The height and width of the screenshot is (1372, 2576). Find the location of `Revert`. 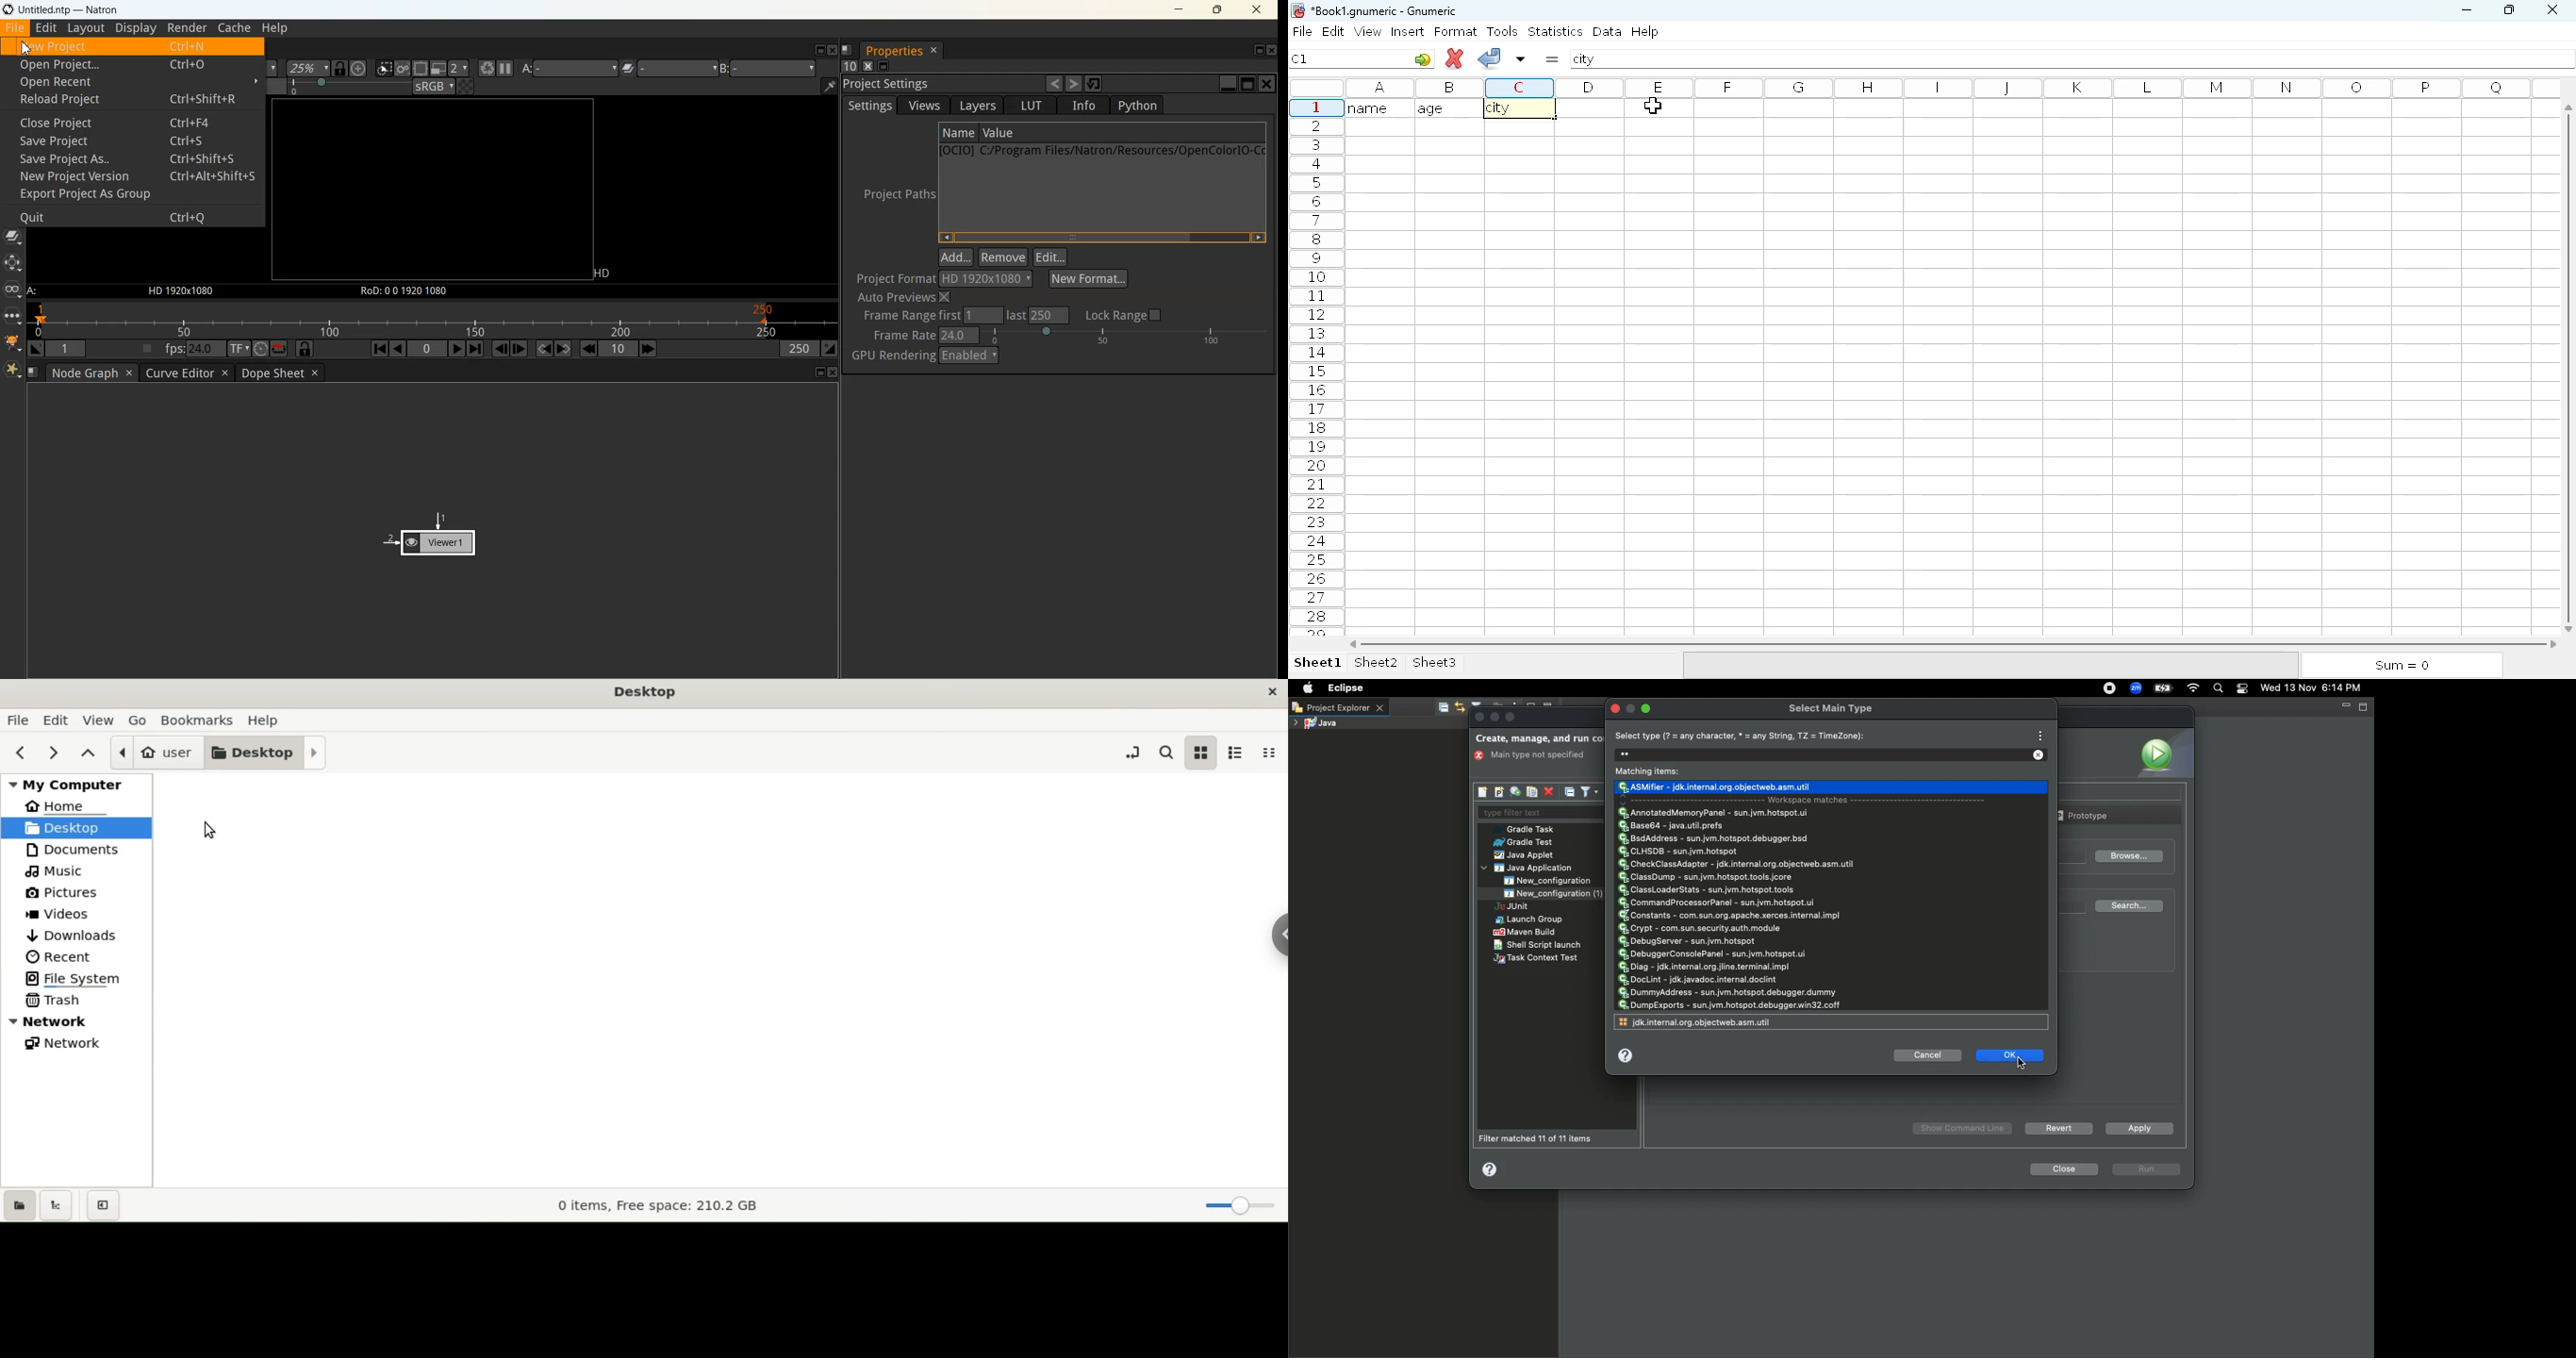

Revert is located at coordinates (2057, 1128).